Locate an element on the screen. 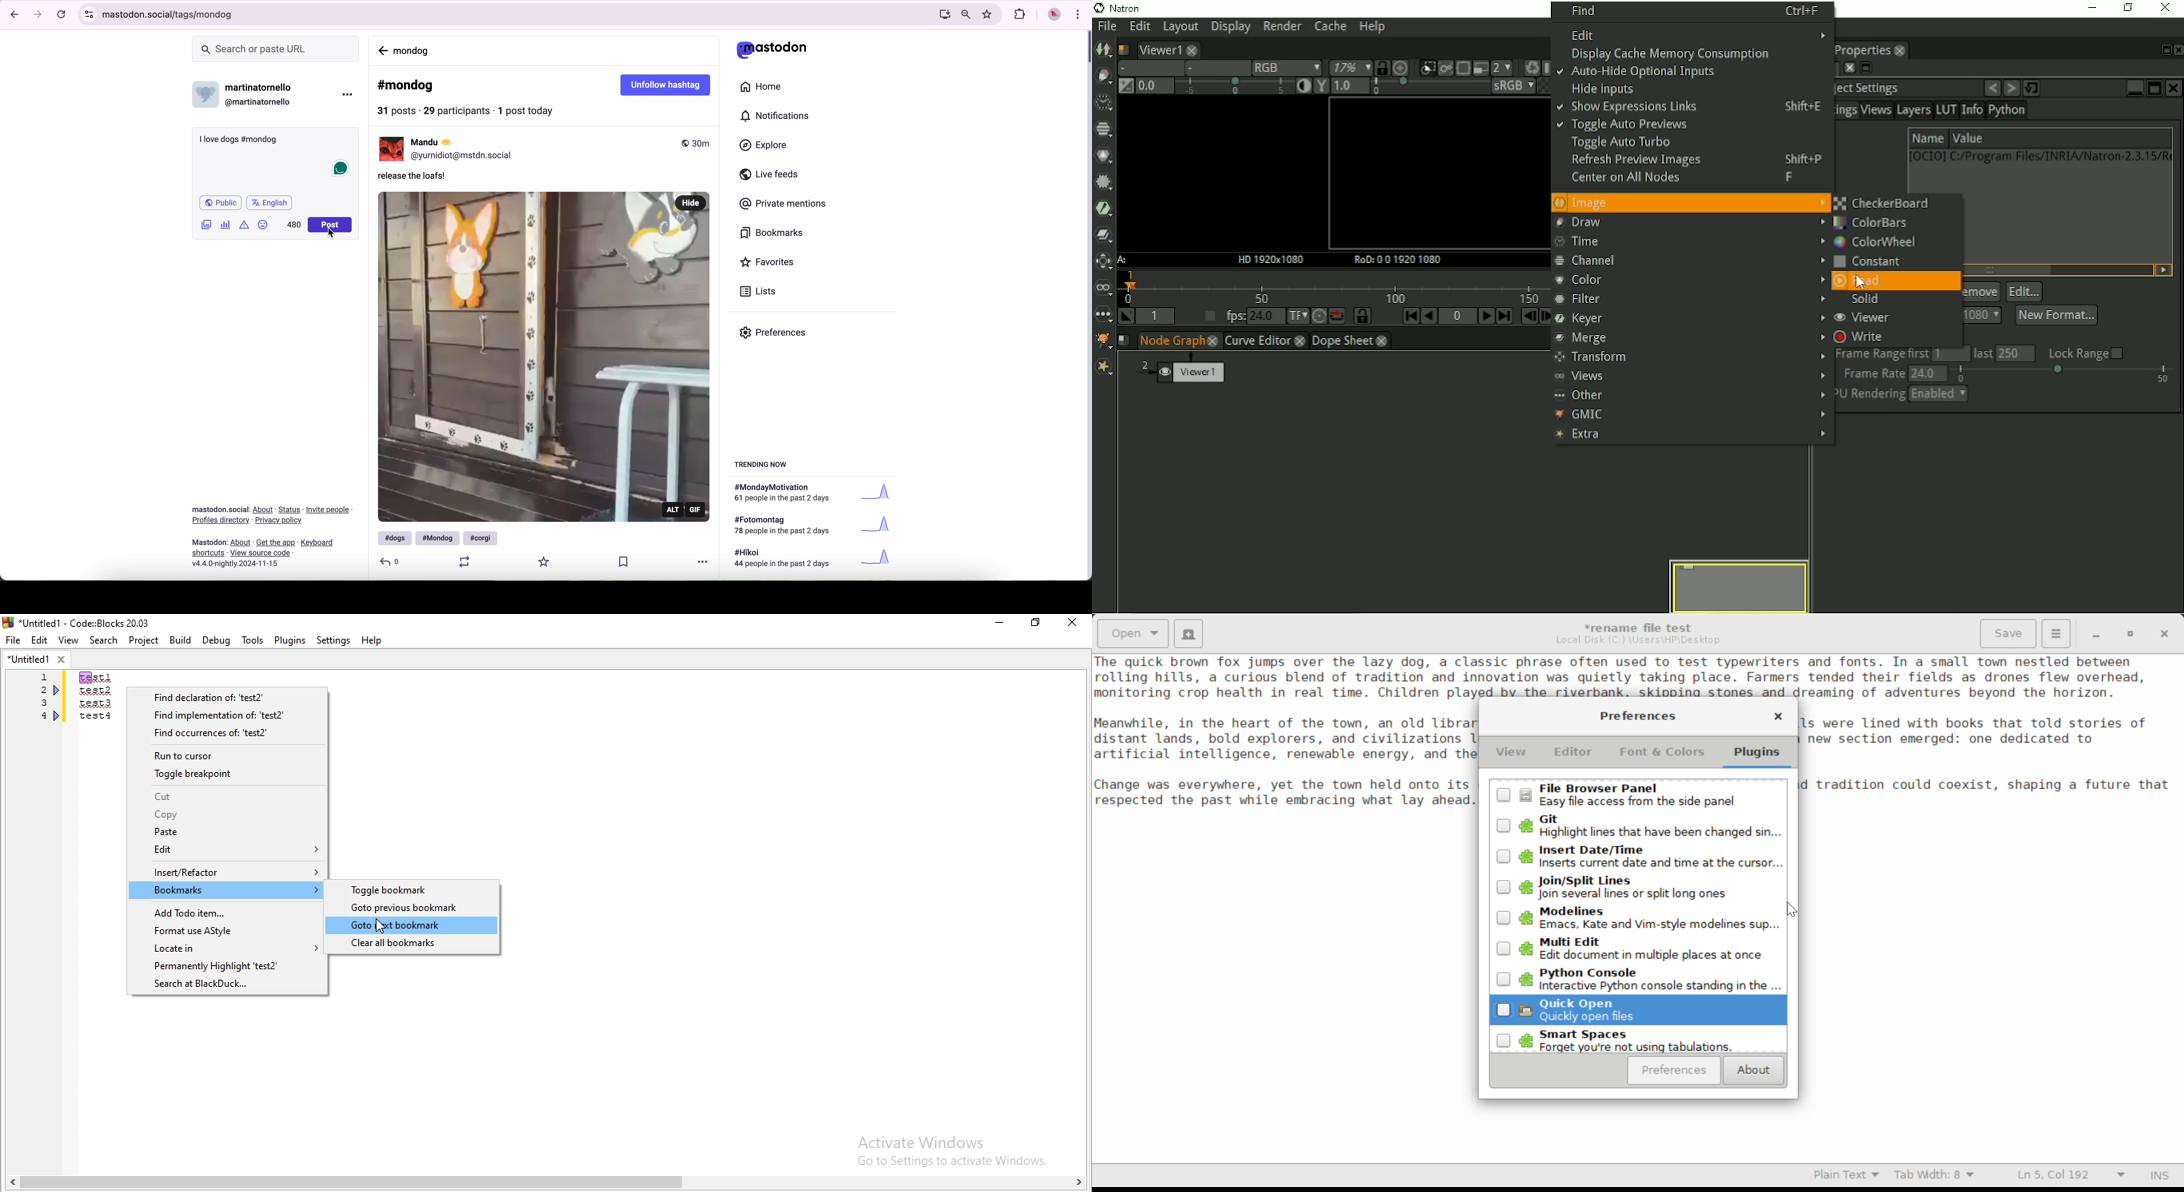  #mondog is located at coordinates (406, 86).